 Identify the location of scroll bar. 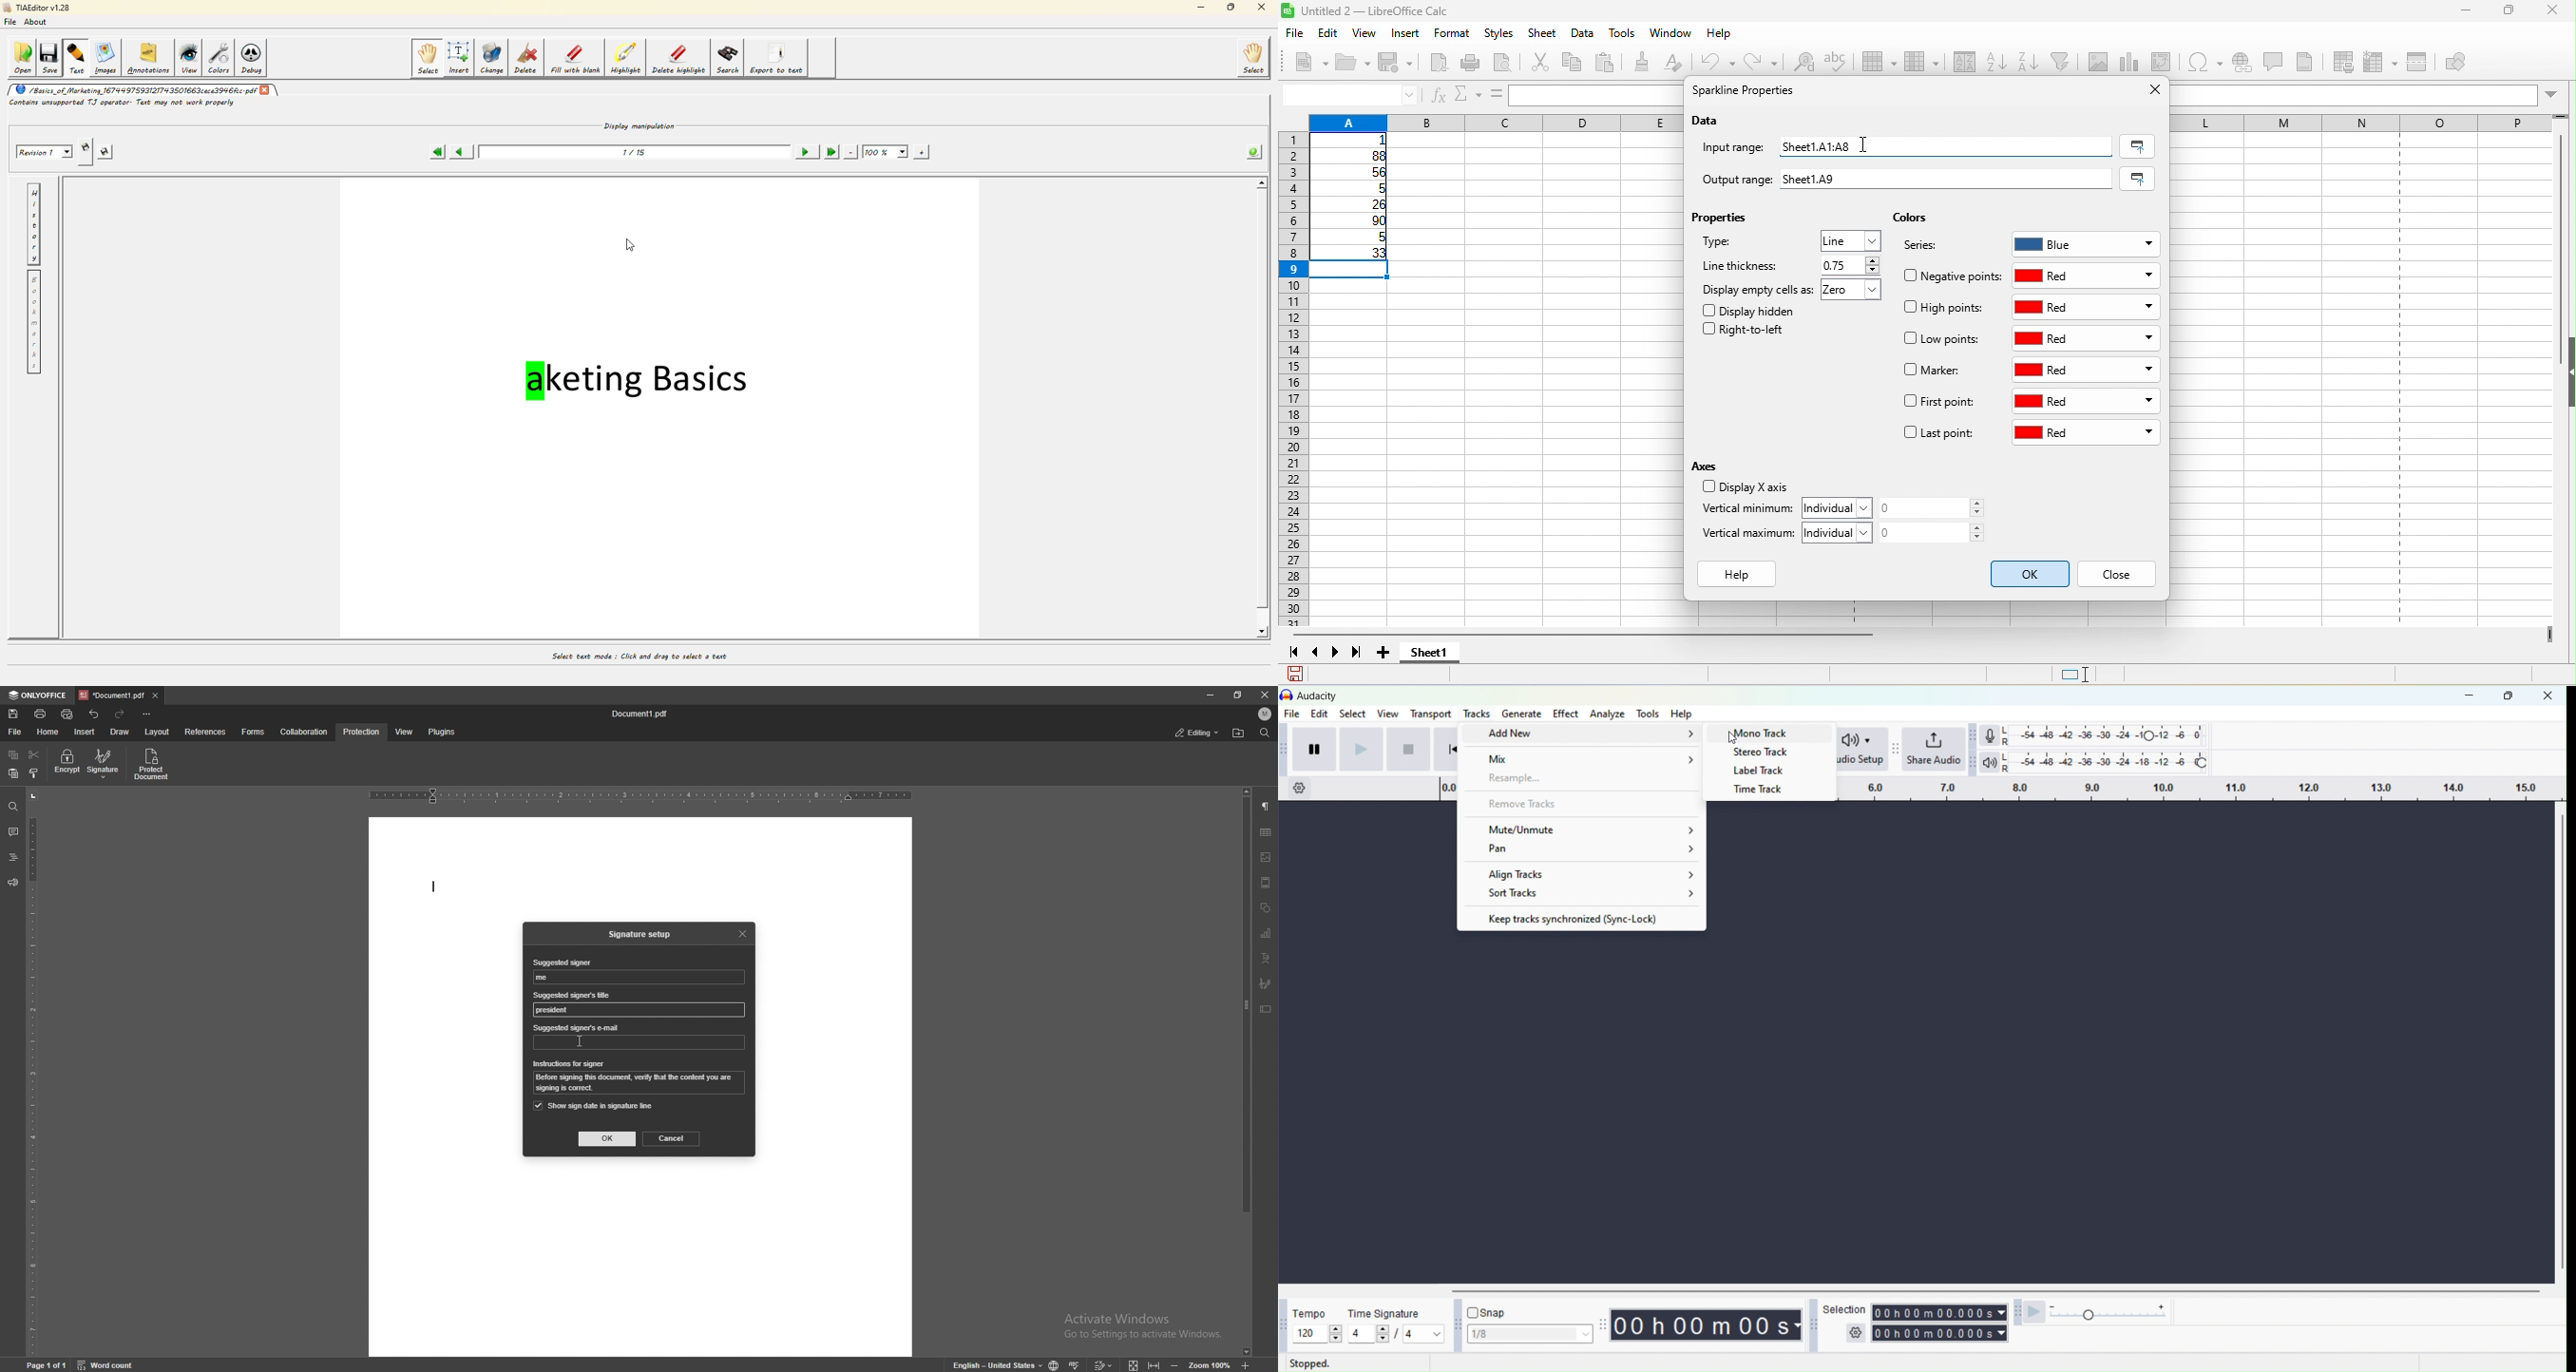
(1248, 1072).